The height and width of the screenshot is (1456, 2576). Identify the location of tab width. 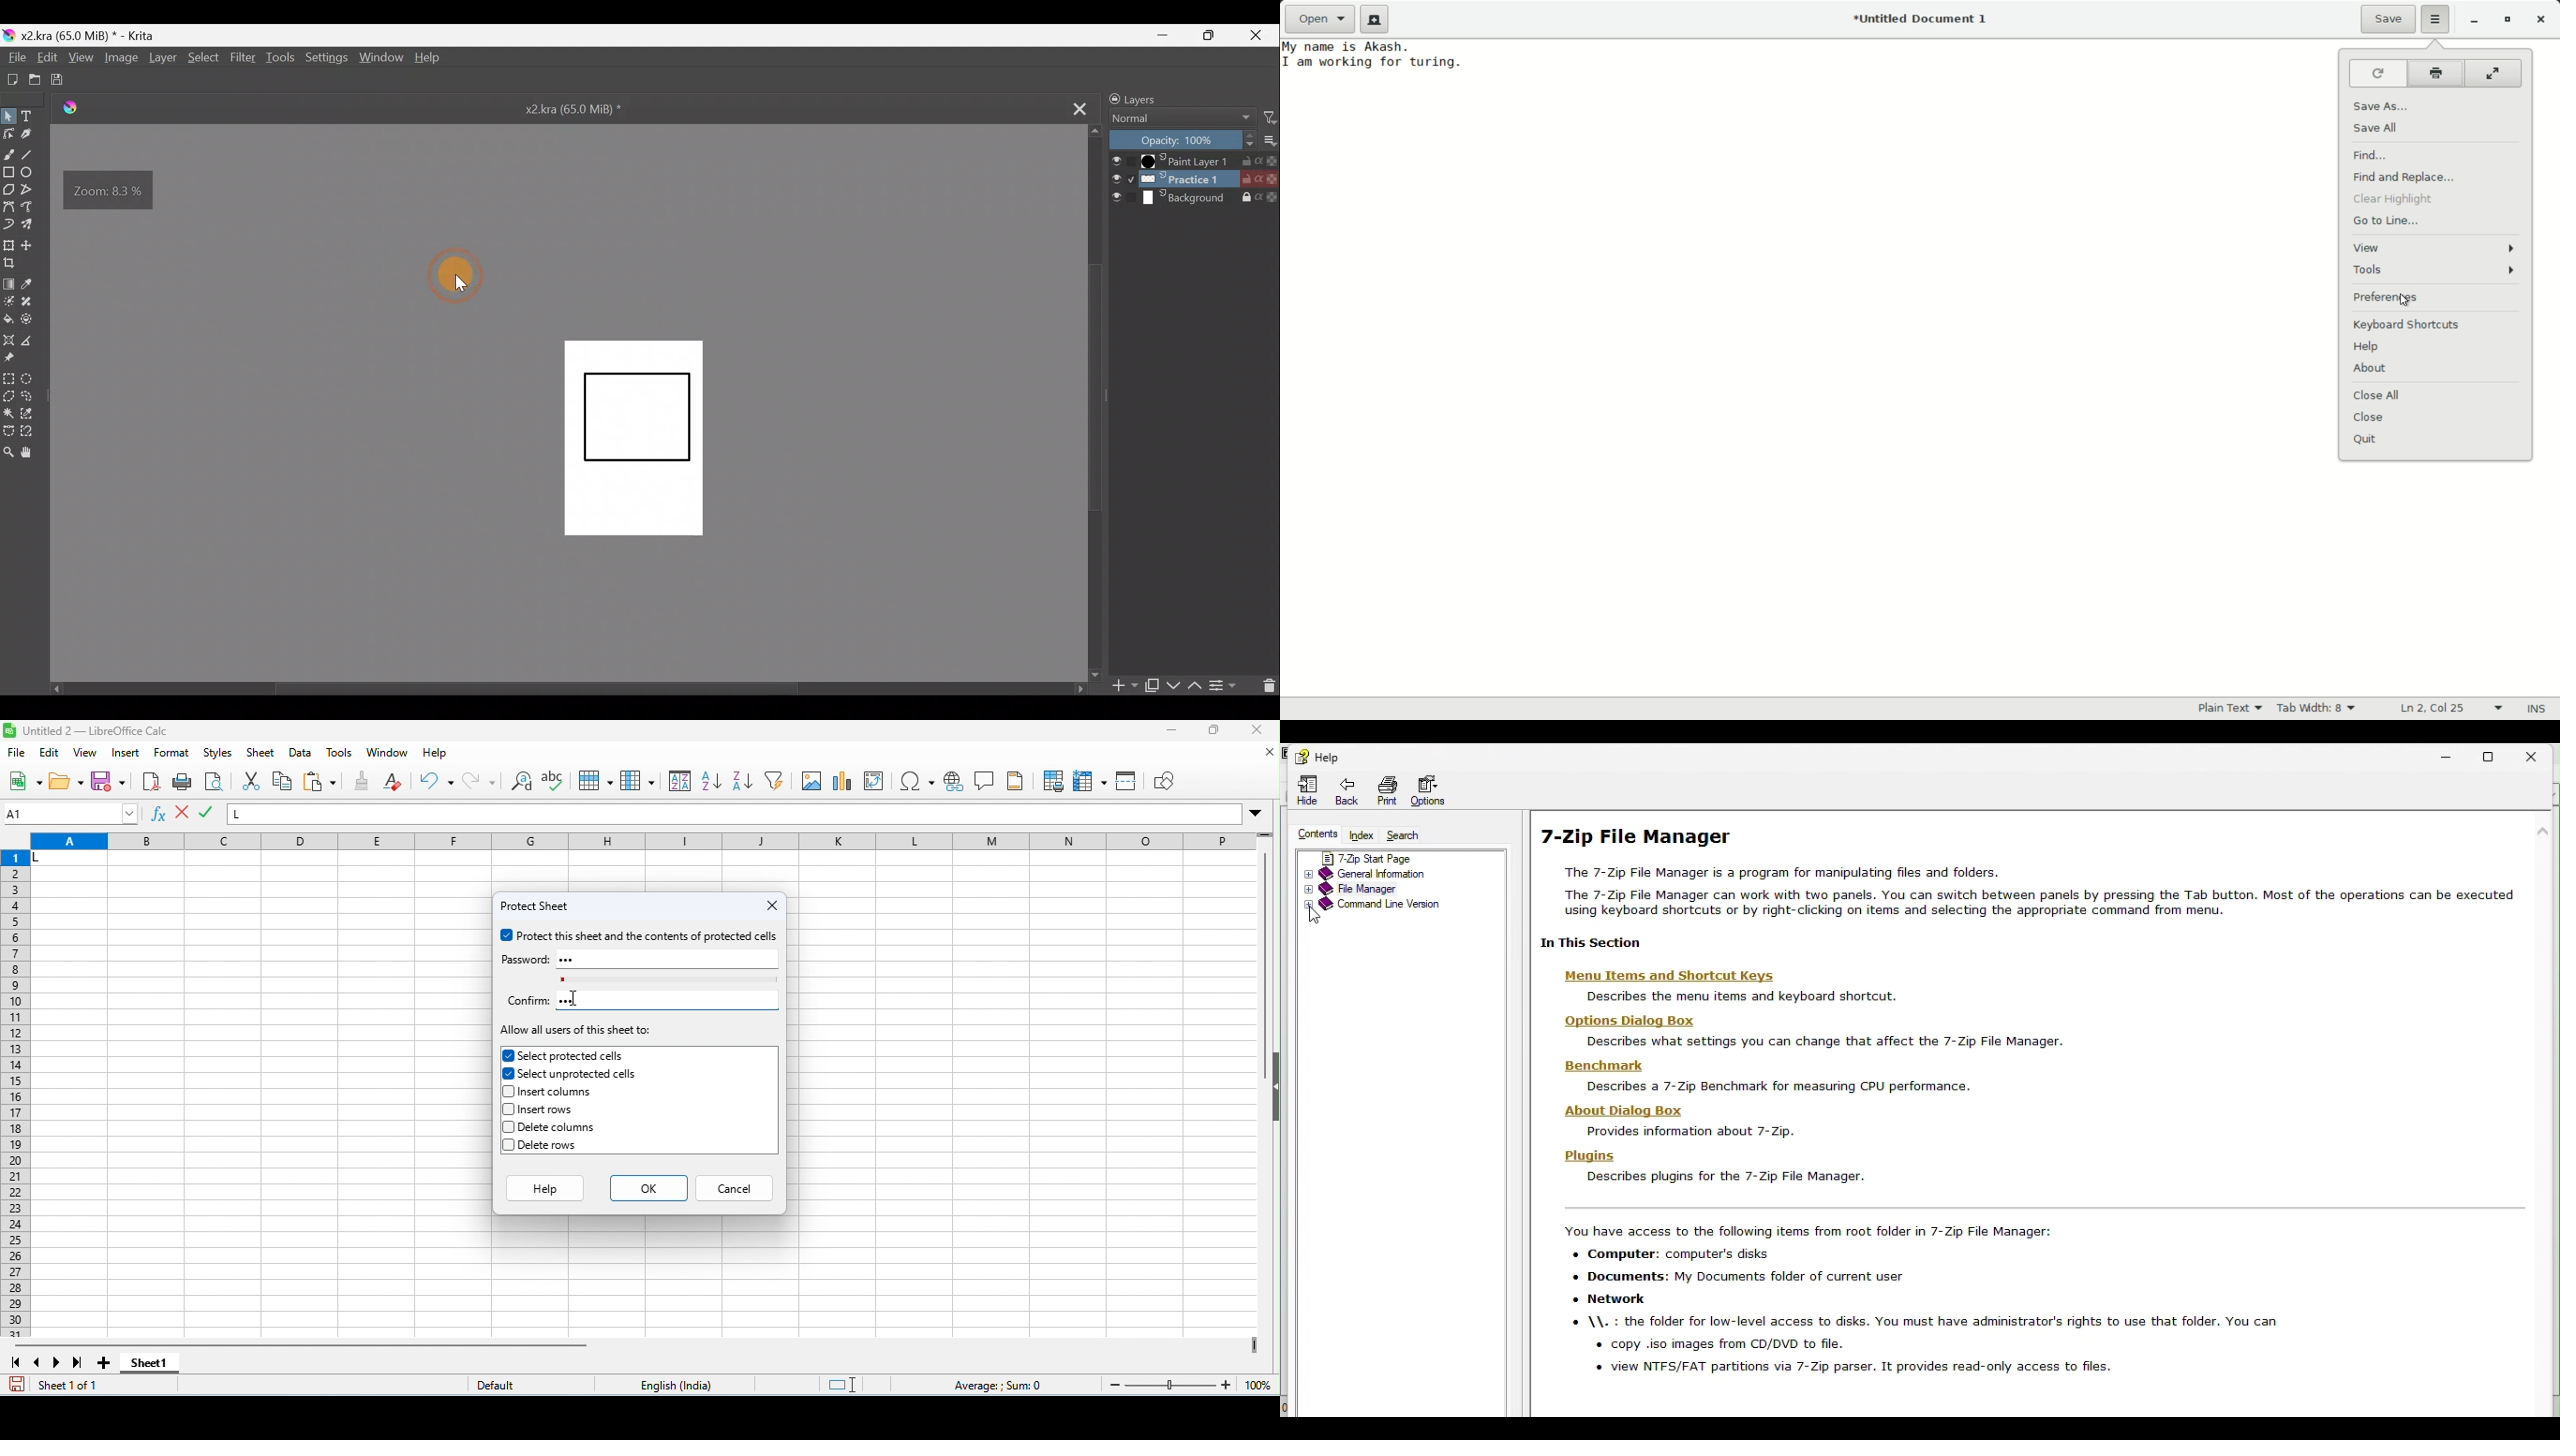
(2318, 707).